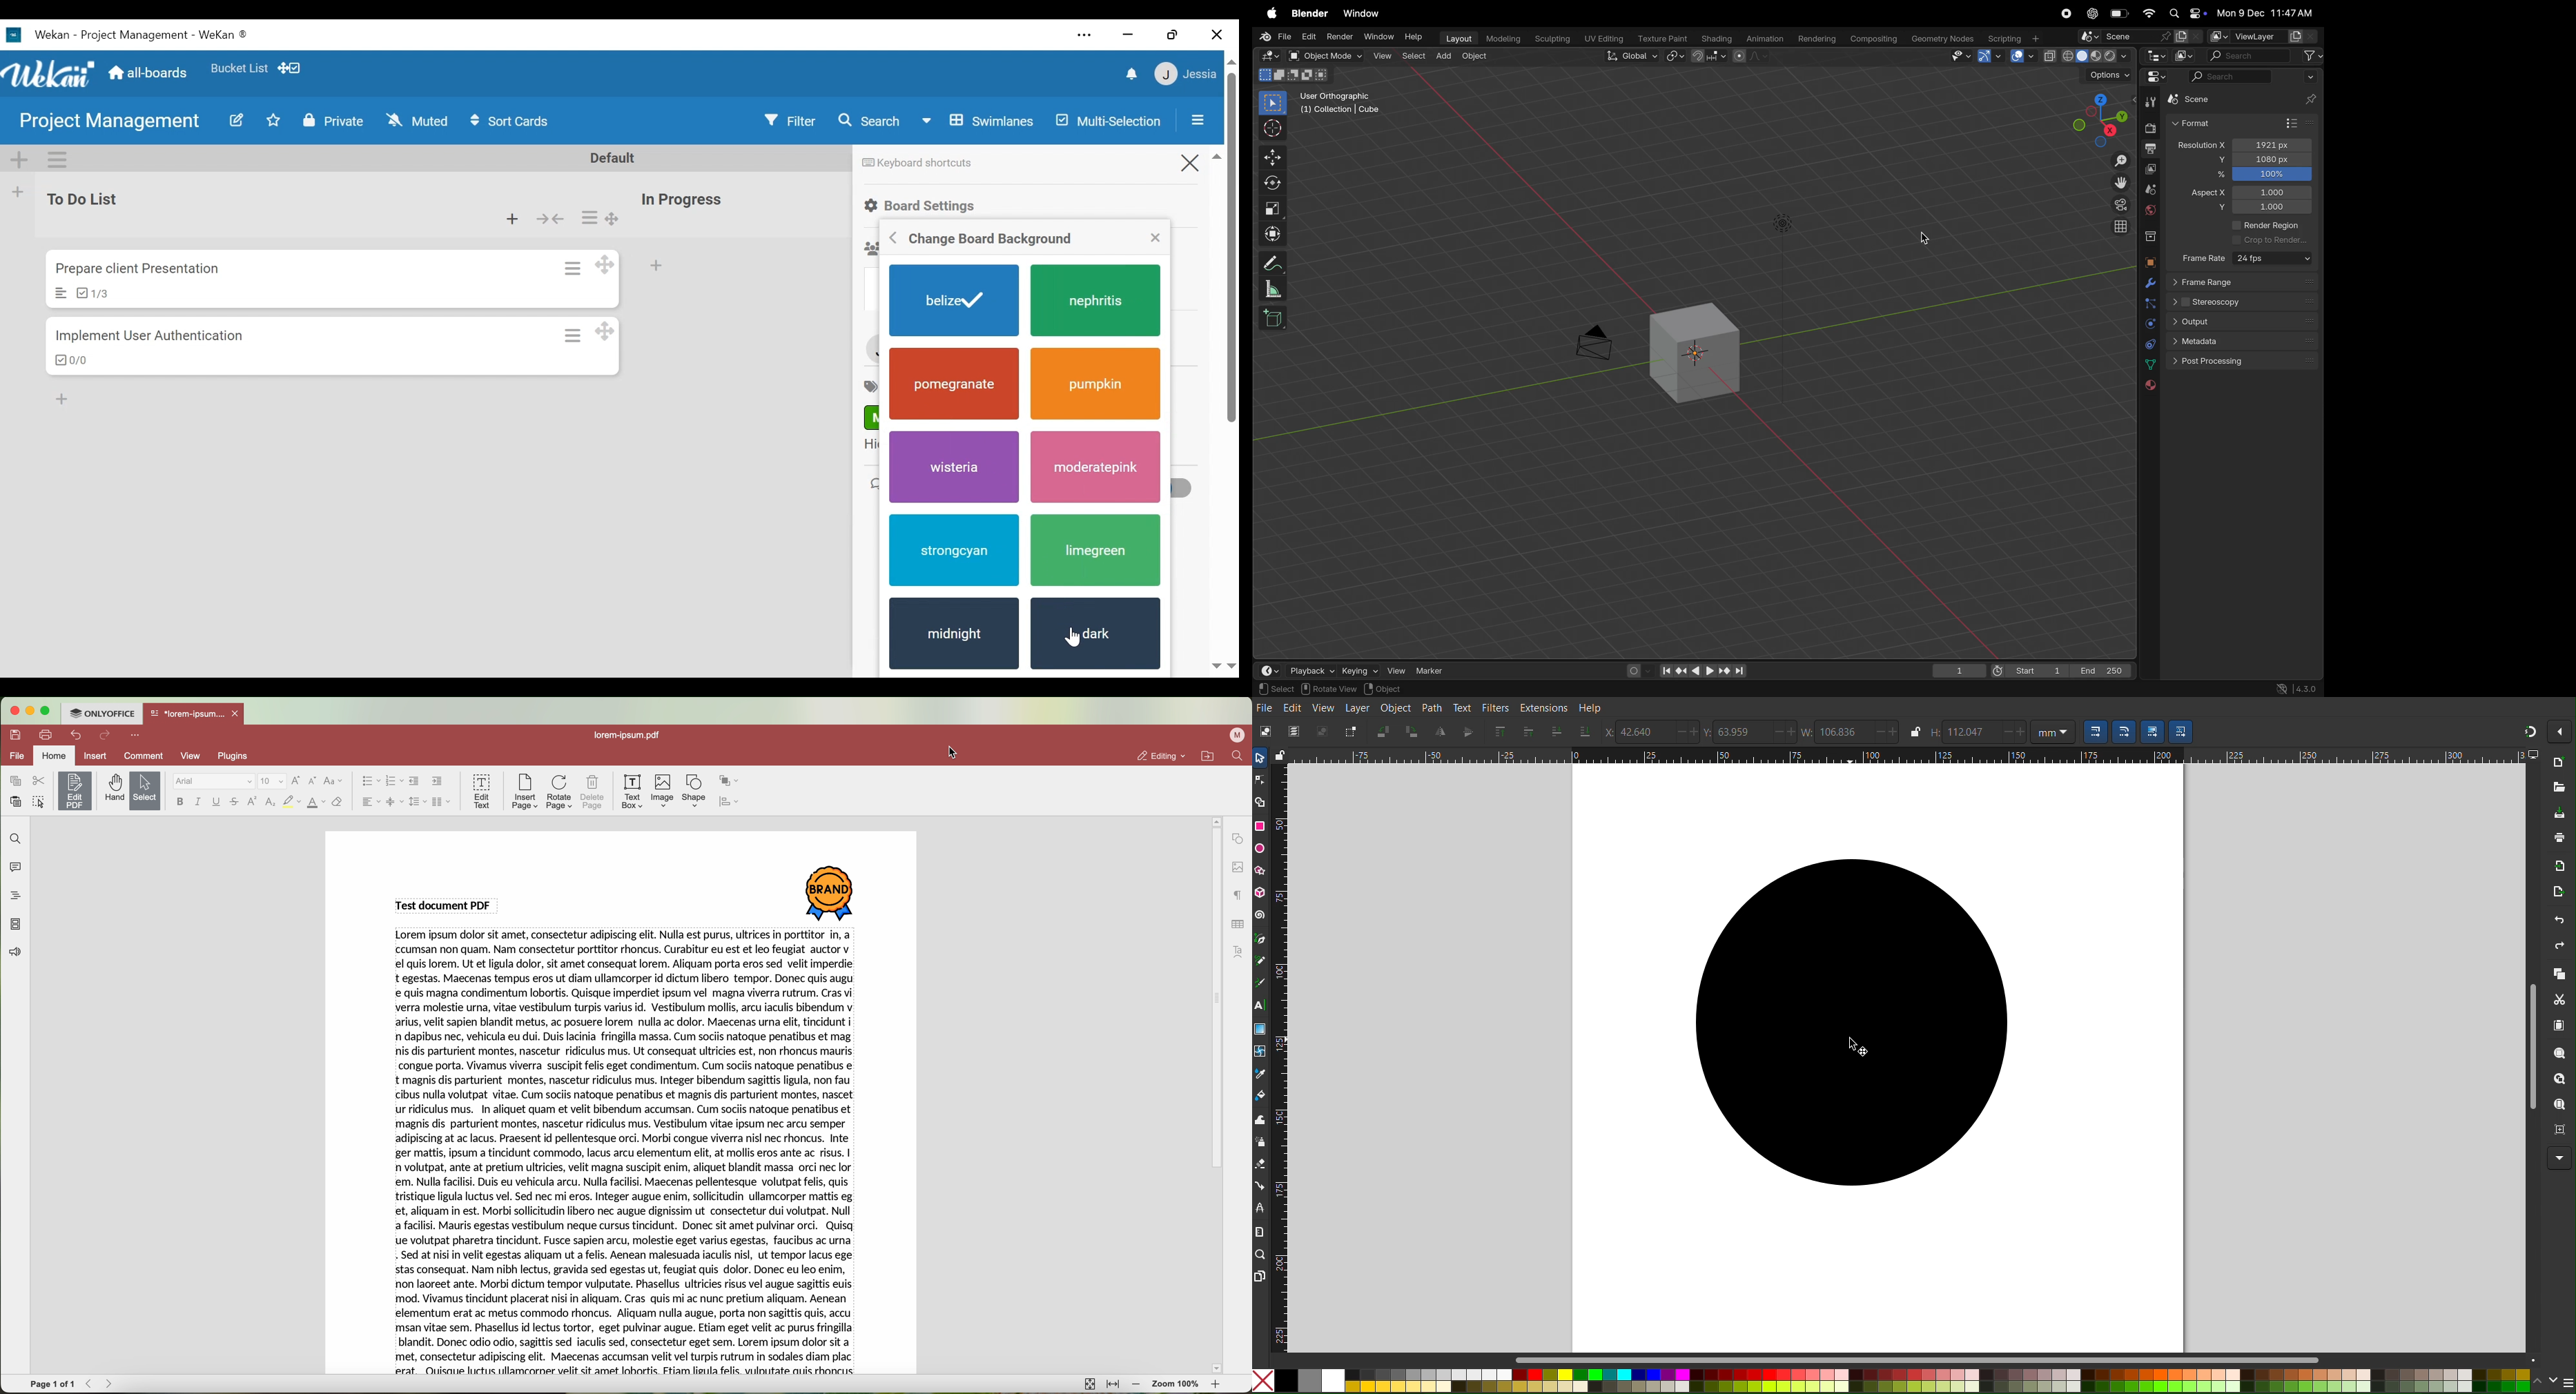  Describe the element at coordinates (1270, 157) in the screenshot. I see `move` at that location.